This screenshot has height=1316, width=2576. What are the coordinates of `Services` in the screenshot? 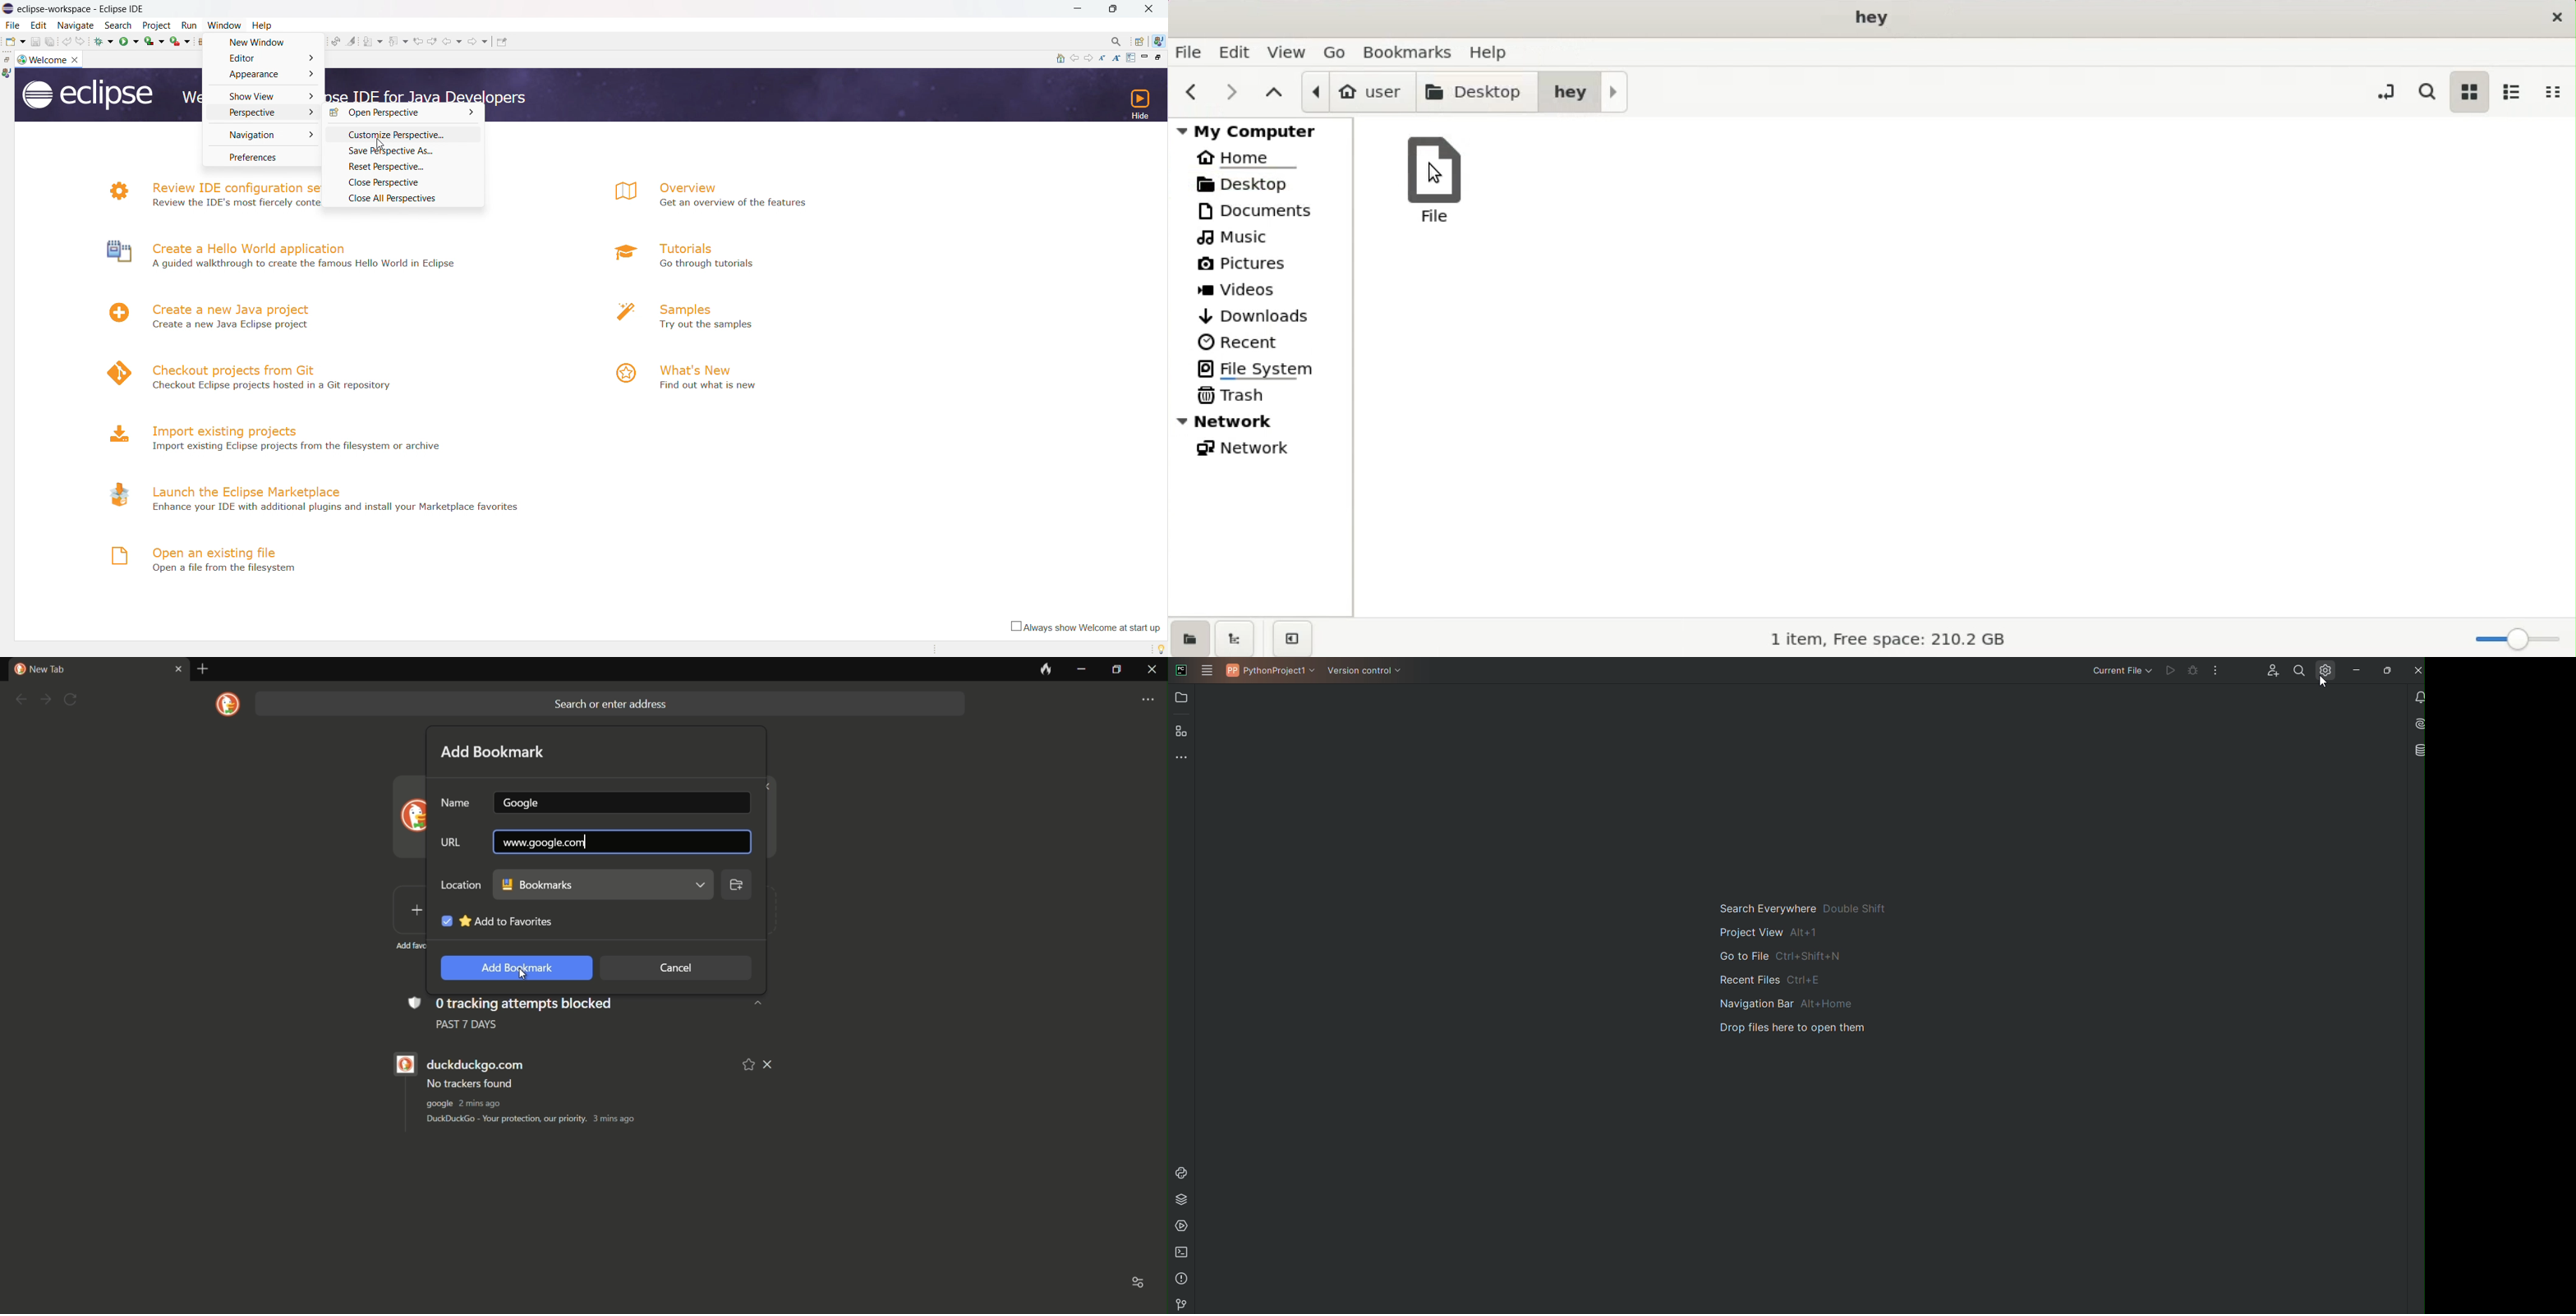 It's located at (1182, 1228).